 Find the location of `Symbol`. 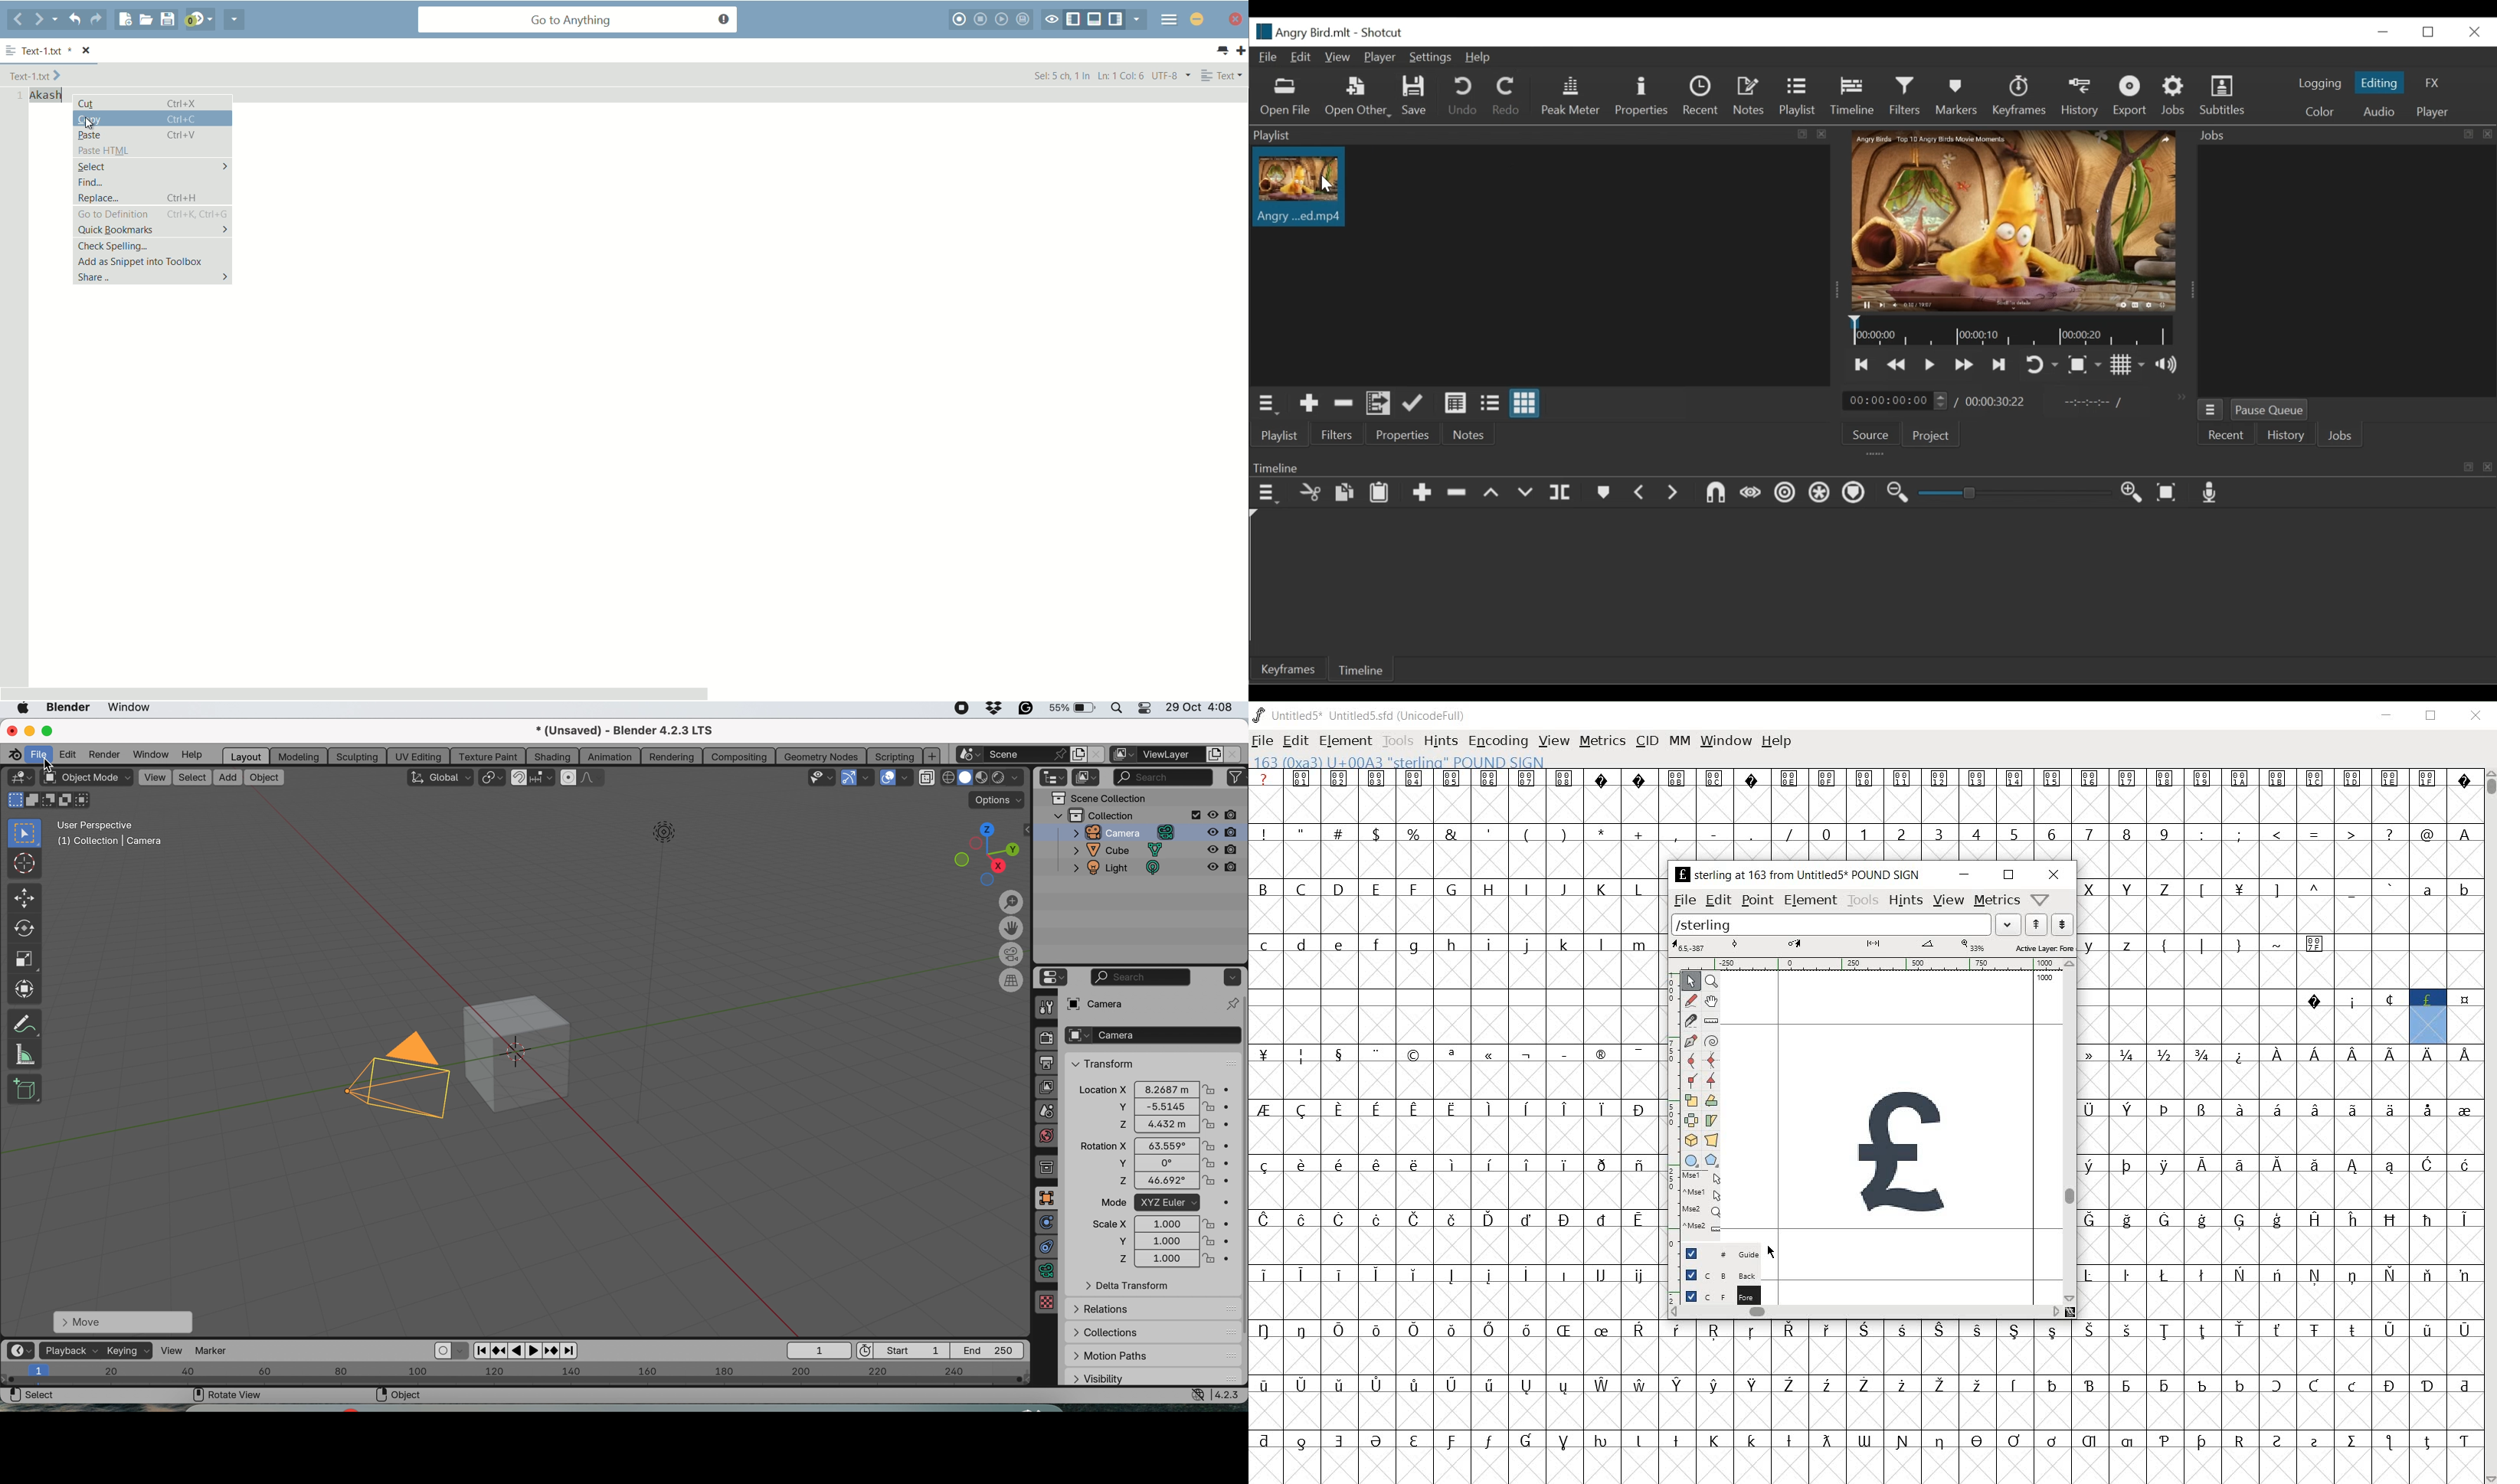

Symbol is located at coordinates (2201, 1384).